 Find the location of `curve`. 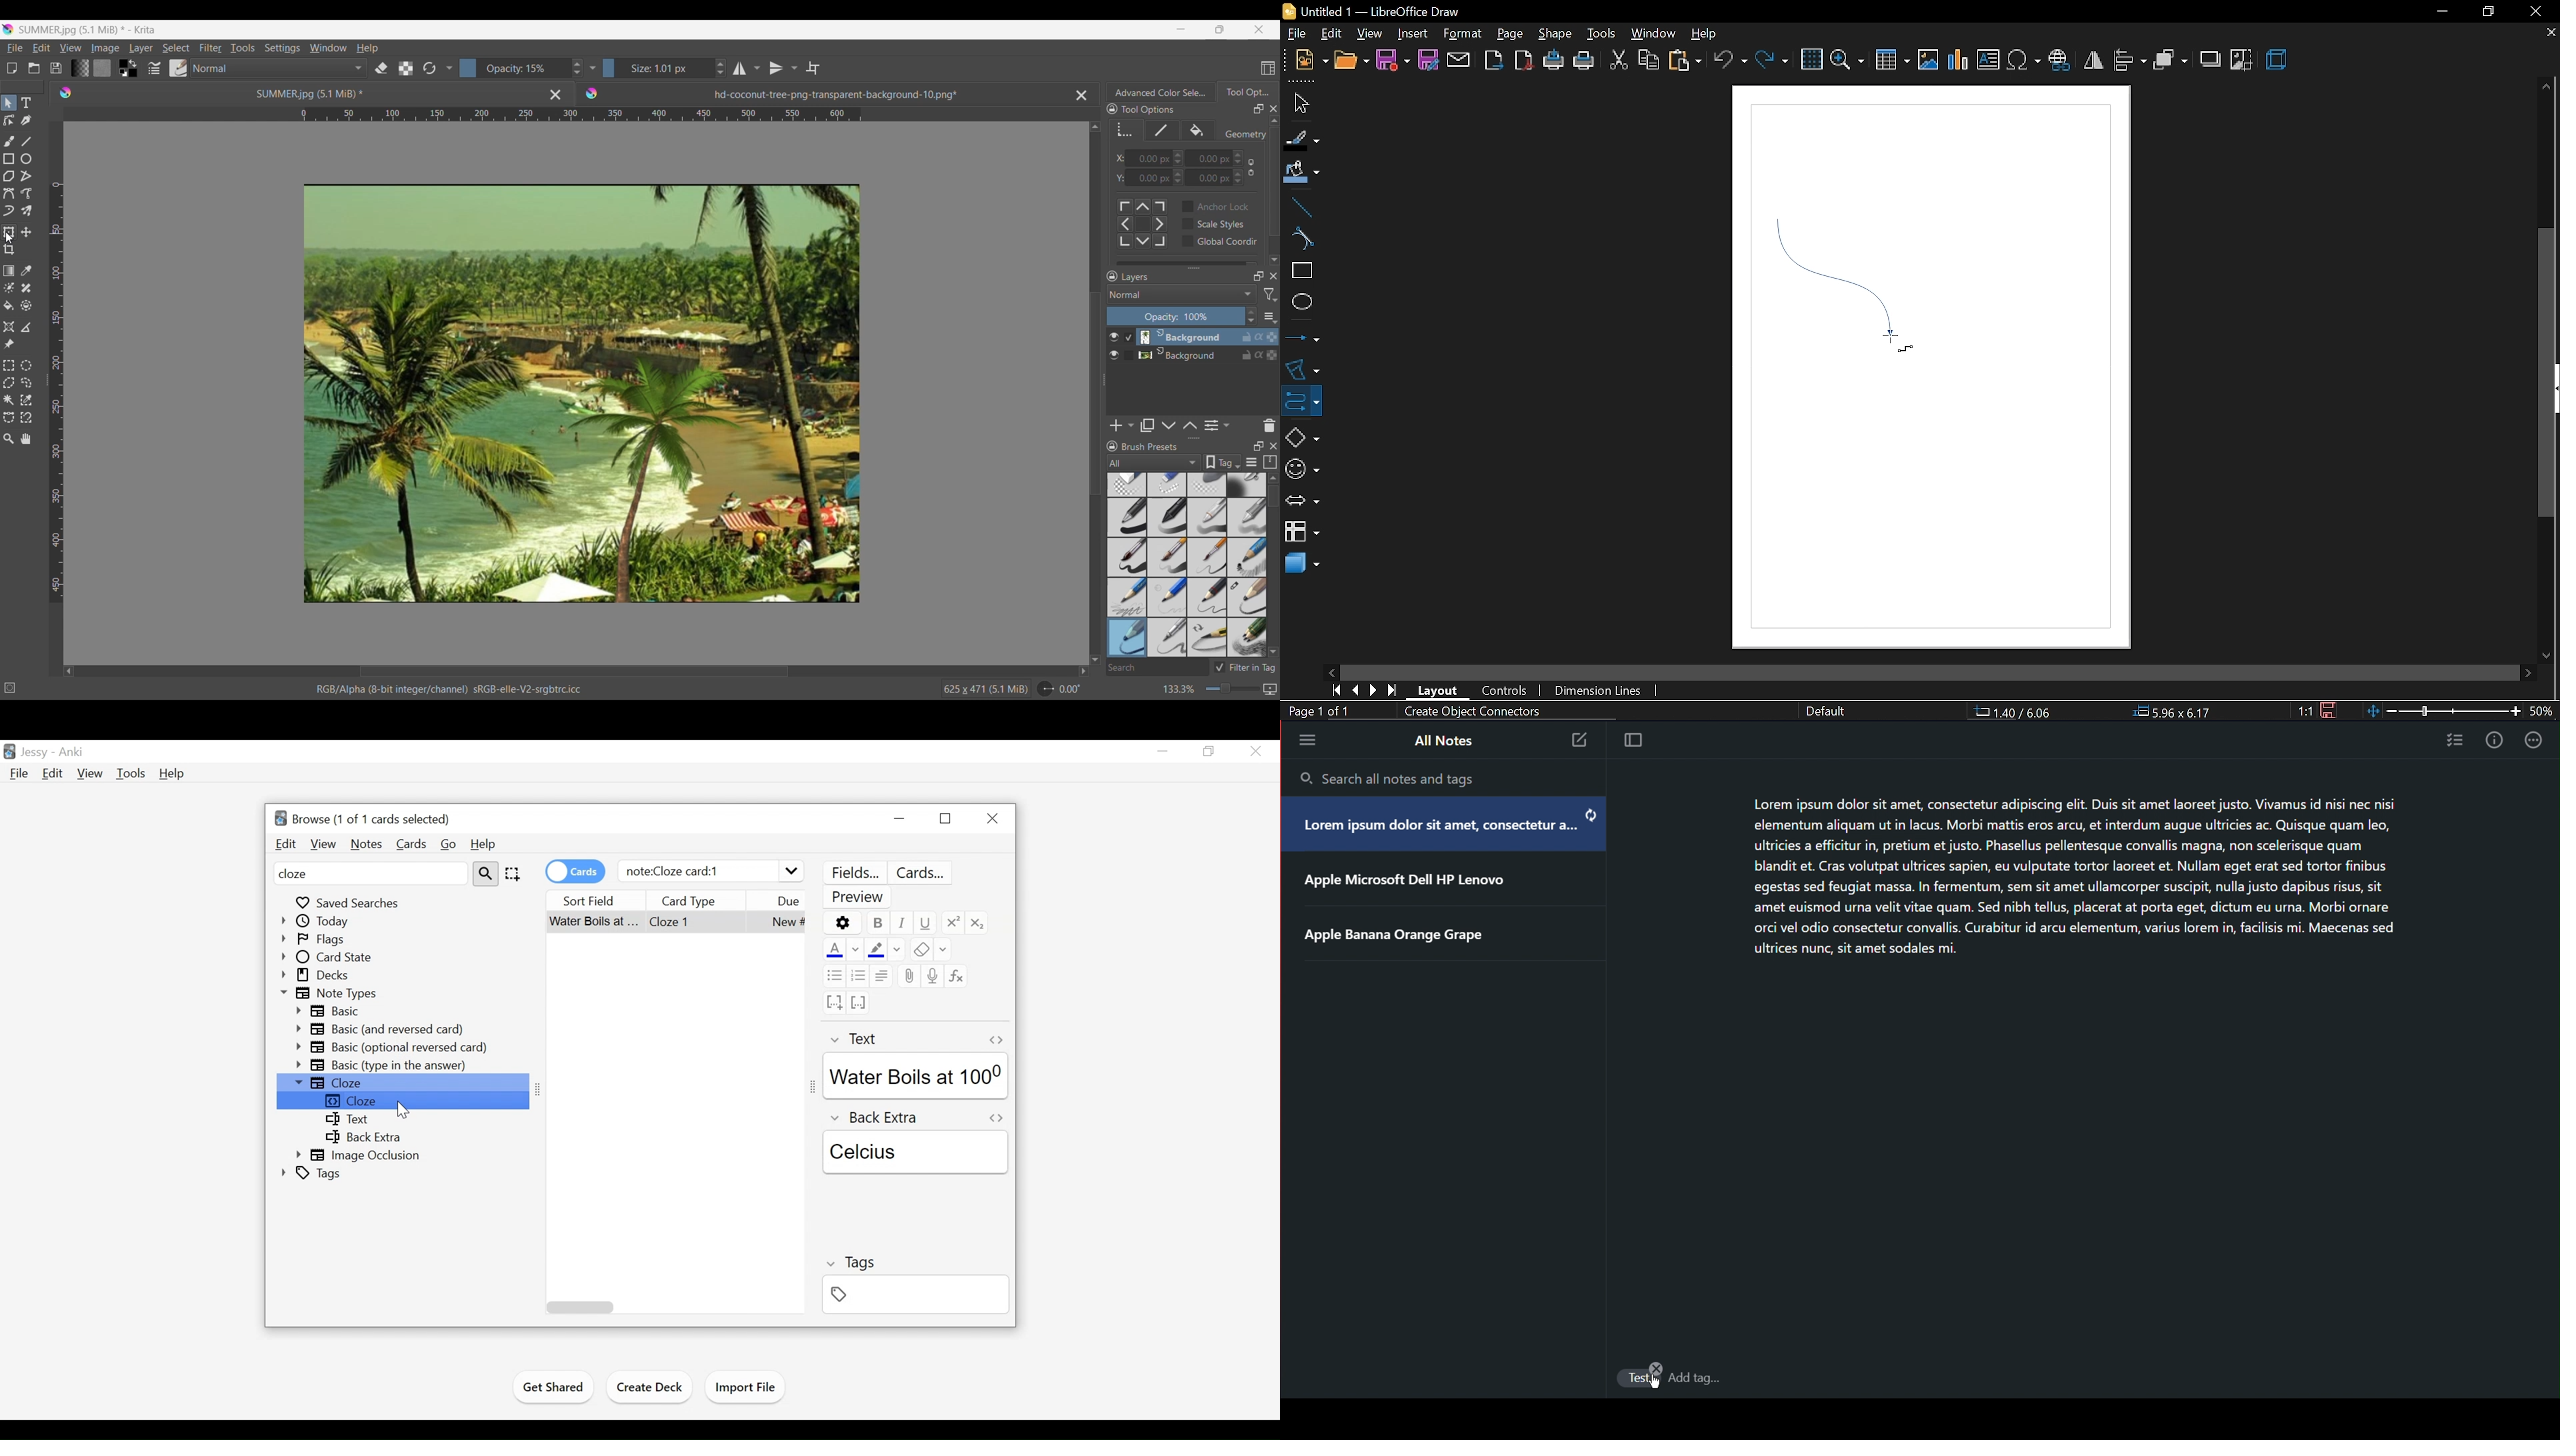

curve is located at coordinates (1300, 239).